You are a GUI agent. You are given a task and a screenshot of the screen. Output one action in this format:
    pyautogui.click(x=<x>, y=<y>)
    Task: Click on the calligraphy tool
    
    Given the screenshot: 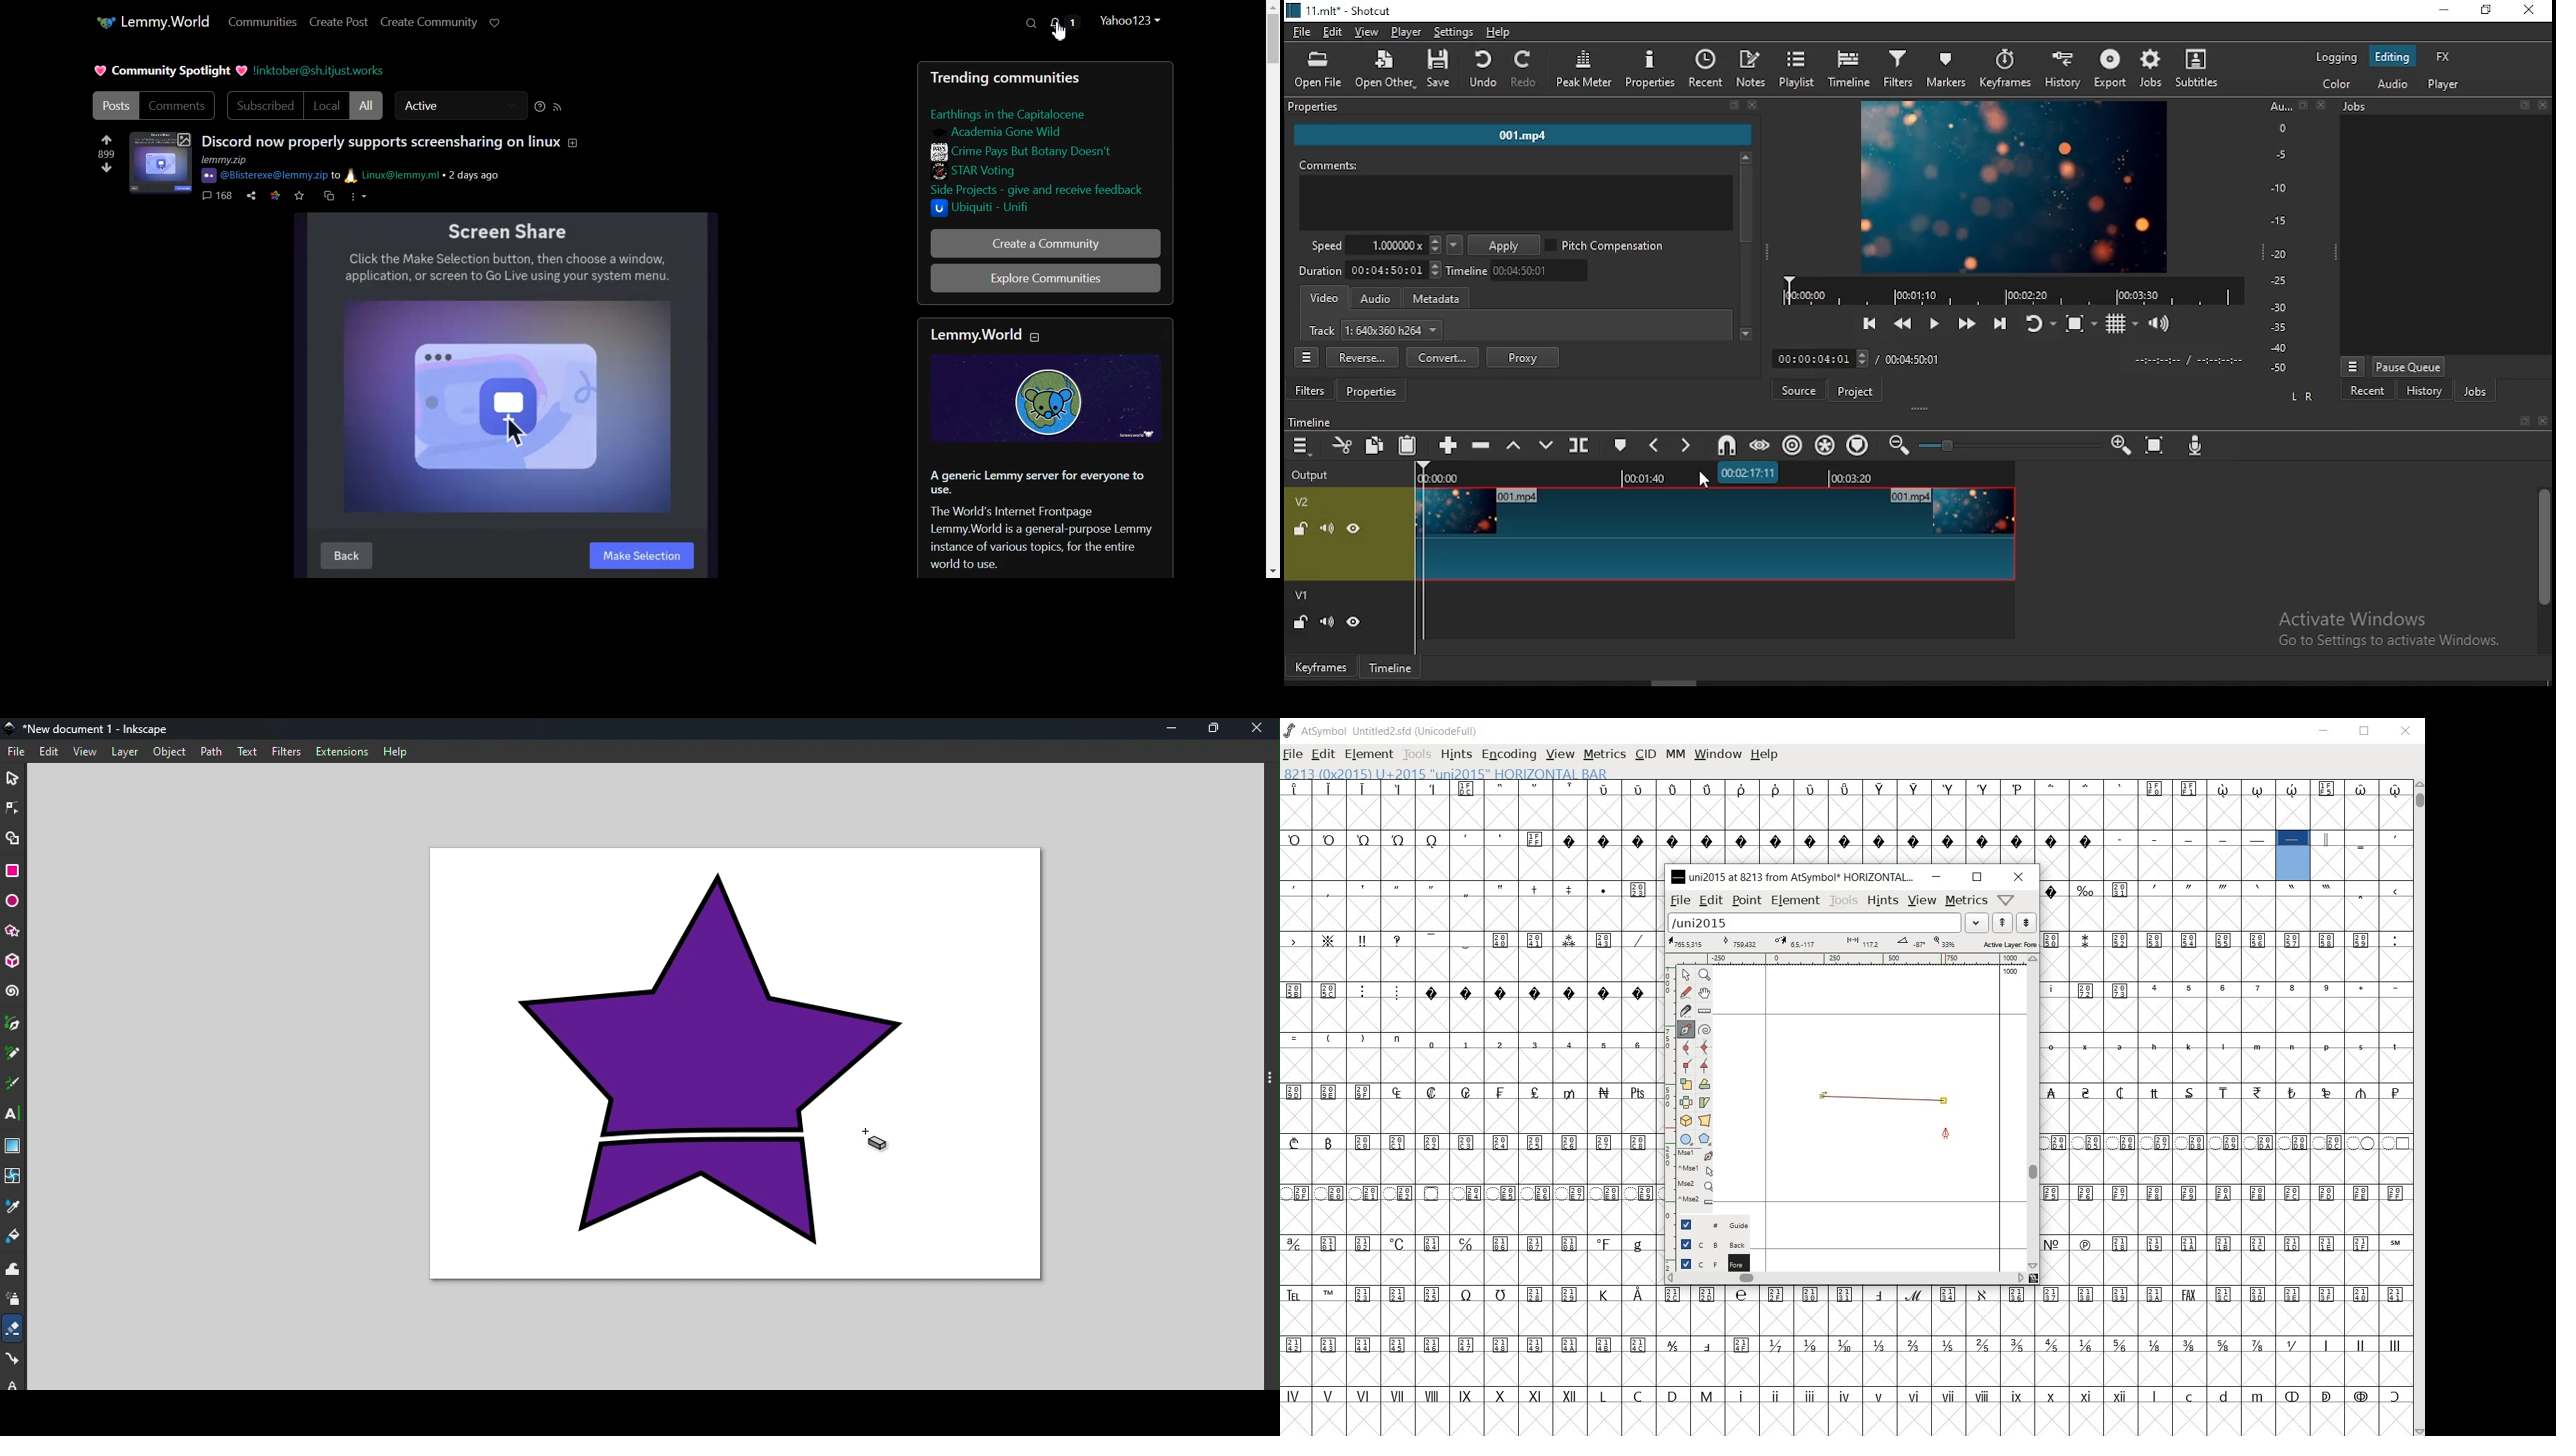 What is the action you would take?
    pyautogui.click(x=13, y=1084)
    